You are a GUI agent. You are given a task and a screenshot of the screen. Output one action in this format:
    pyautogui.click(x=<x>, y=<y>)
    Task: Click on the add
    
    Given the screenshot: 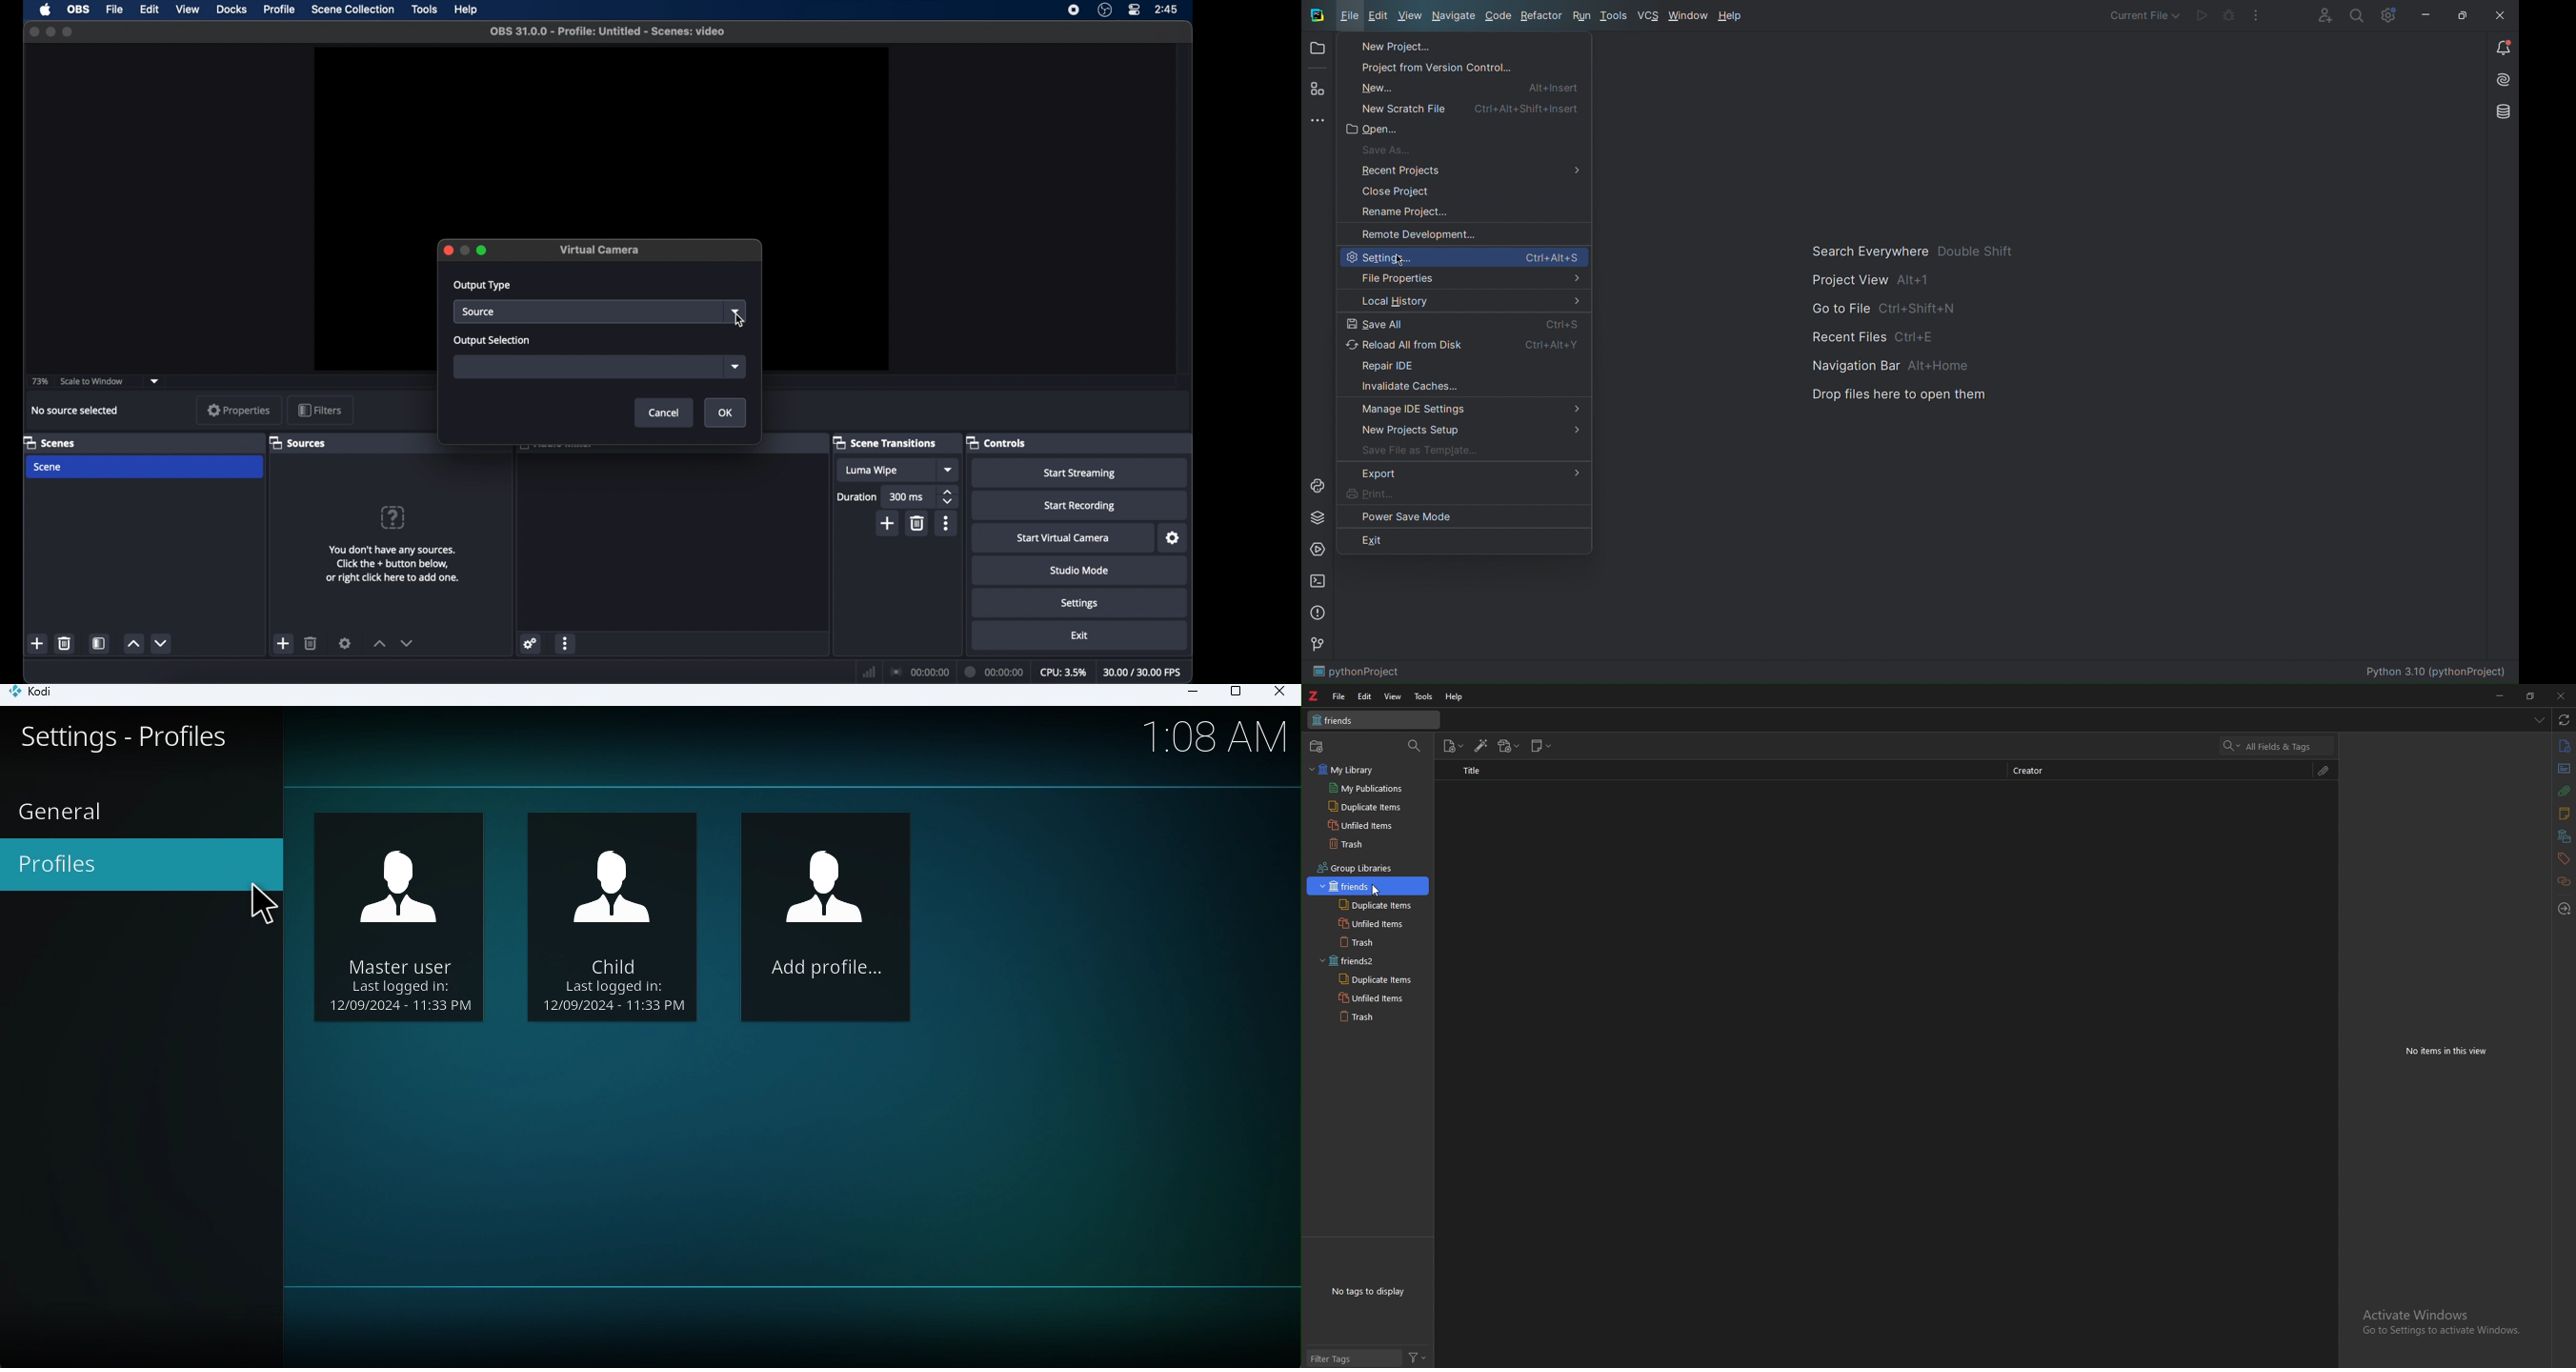 What is the action you would take?
    pyautogui.click(x=284, y=643)
    